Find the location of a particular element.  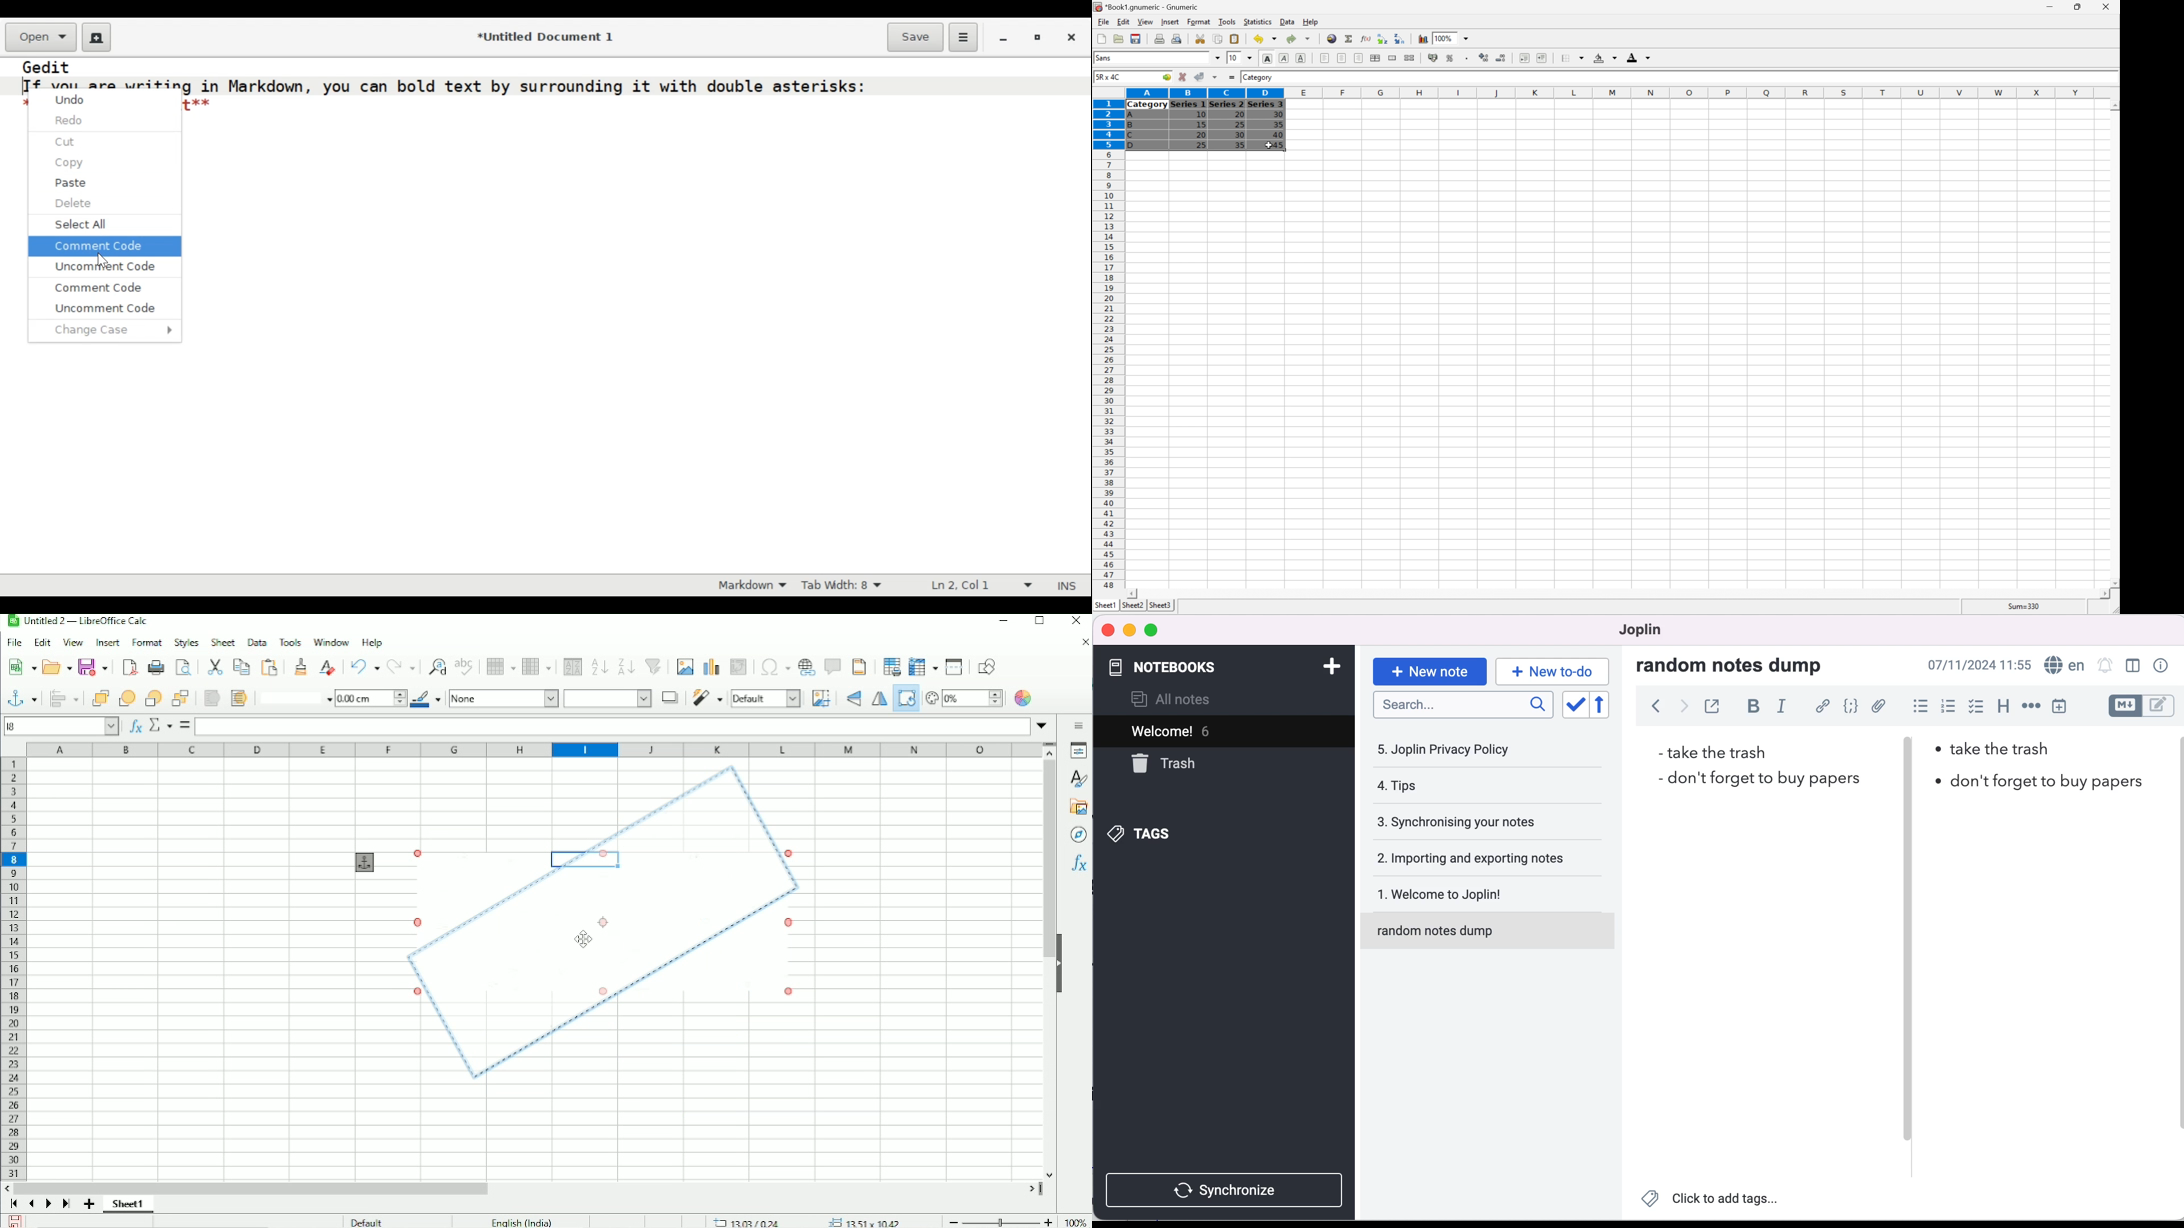

Cut selection is located at coordinates (1201, 39).